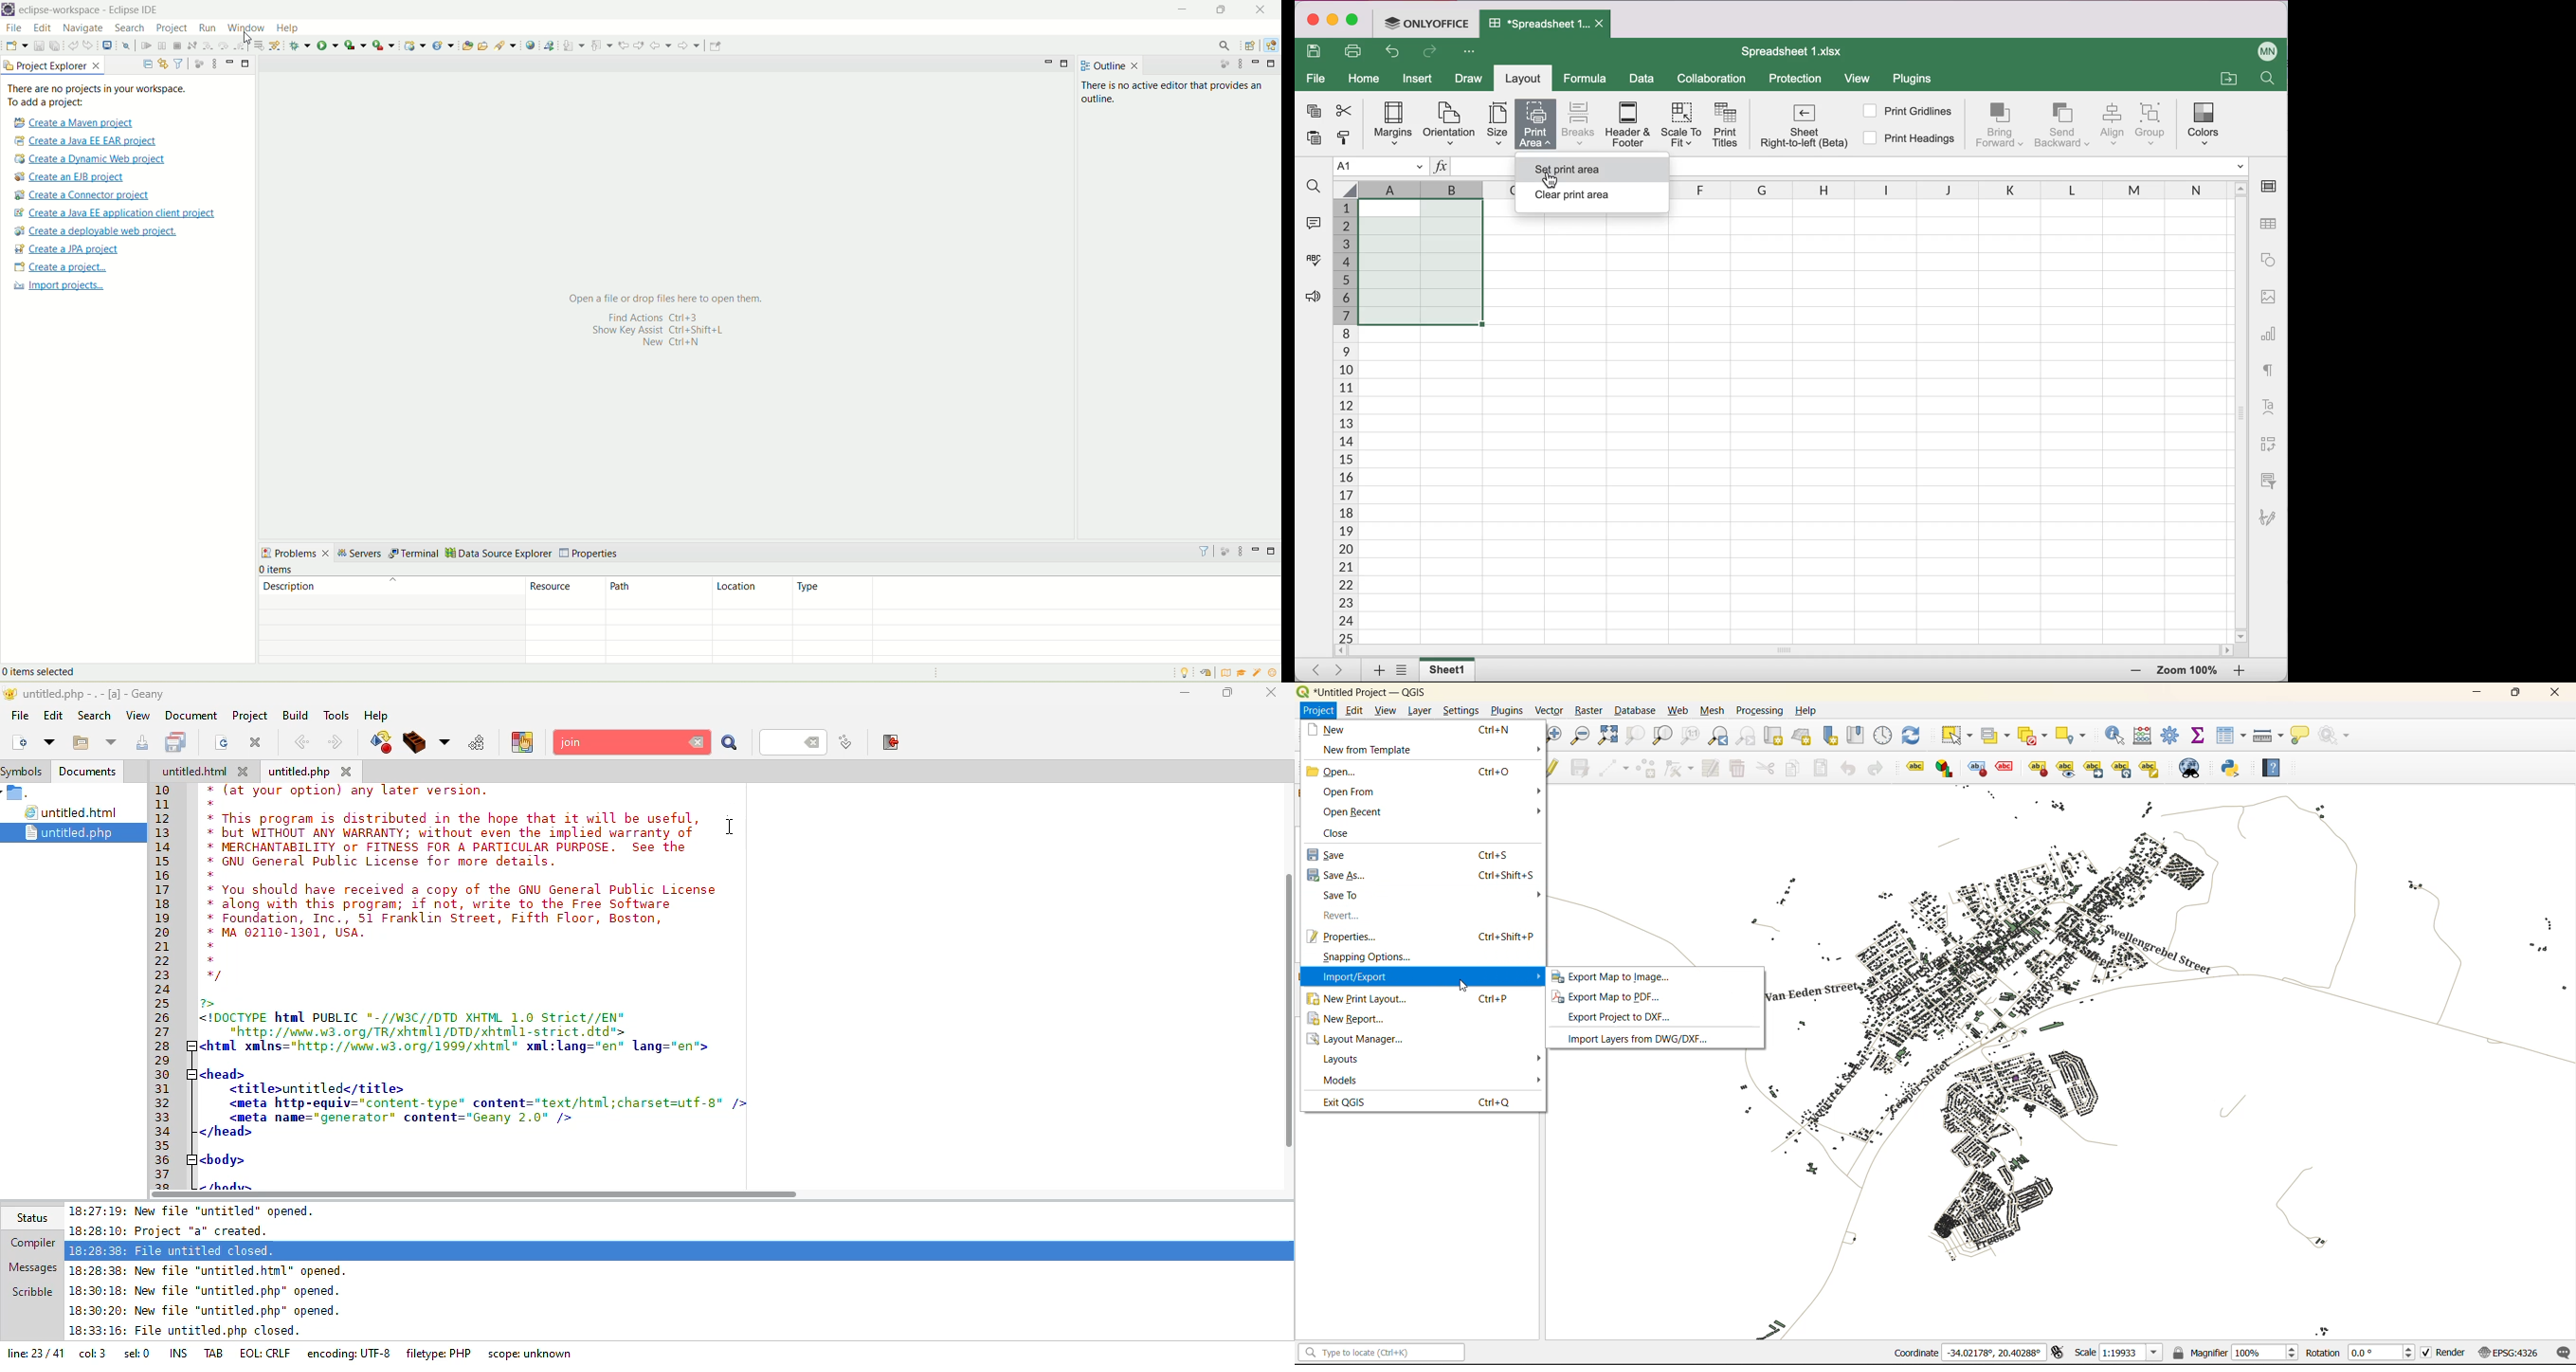 The width and height of the screenshot is (2576, 1372). I want to click on text, so click(105, 95).